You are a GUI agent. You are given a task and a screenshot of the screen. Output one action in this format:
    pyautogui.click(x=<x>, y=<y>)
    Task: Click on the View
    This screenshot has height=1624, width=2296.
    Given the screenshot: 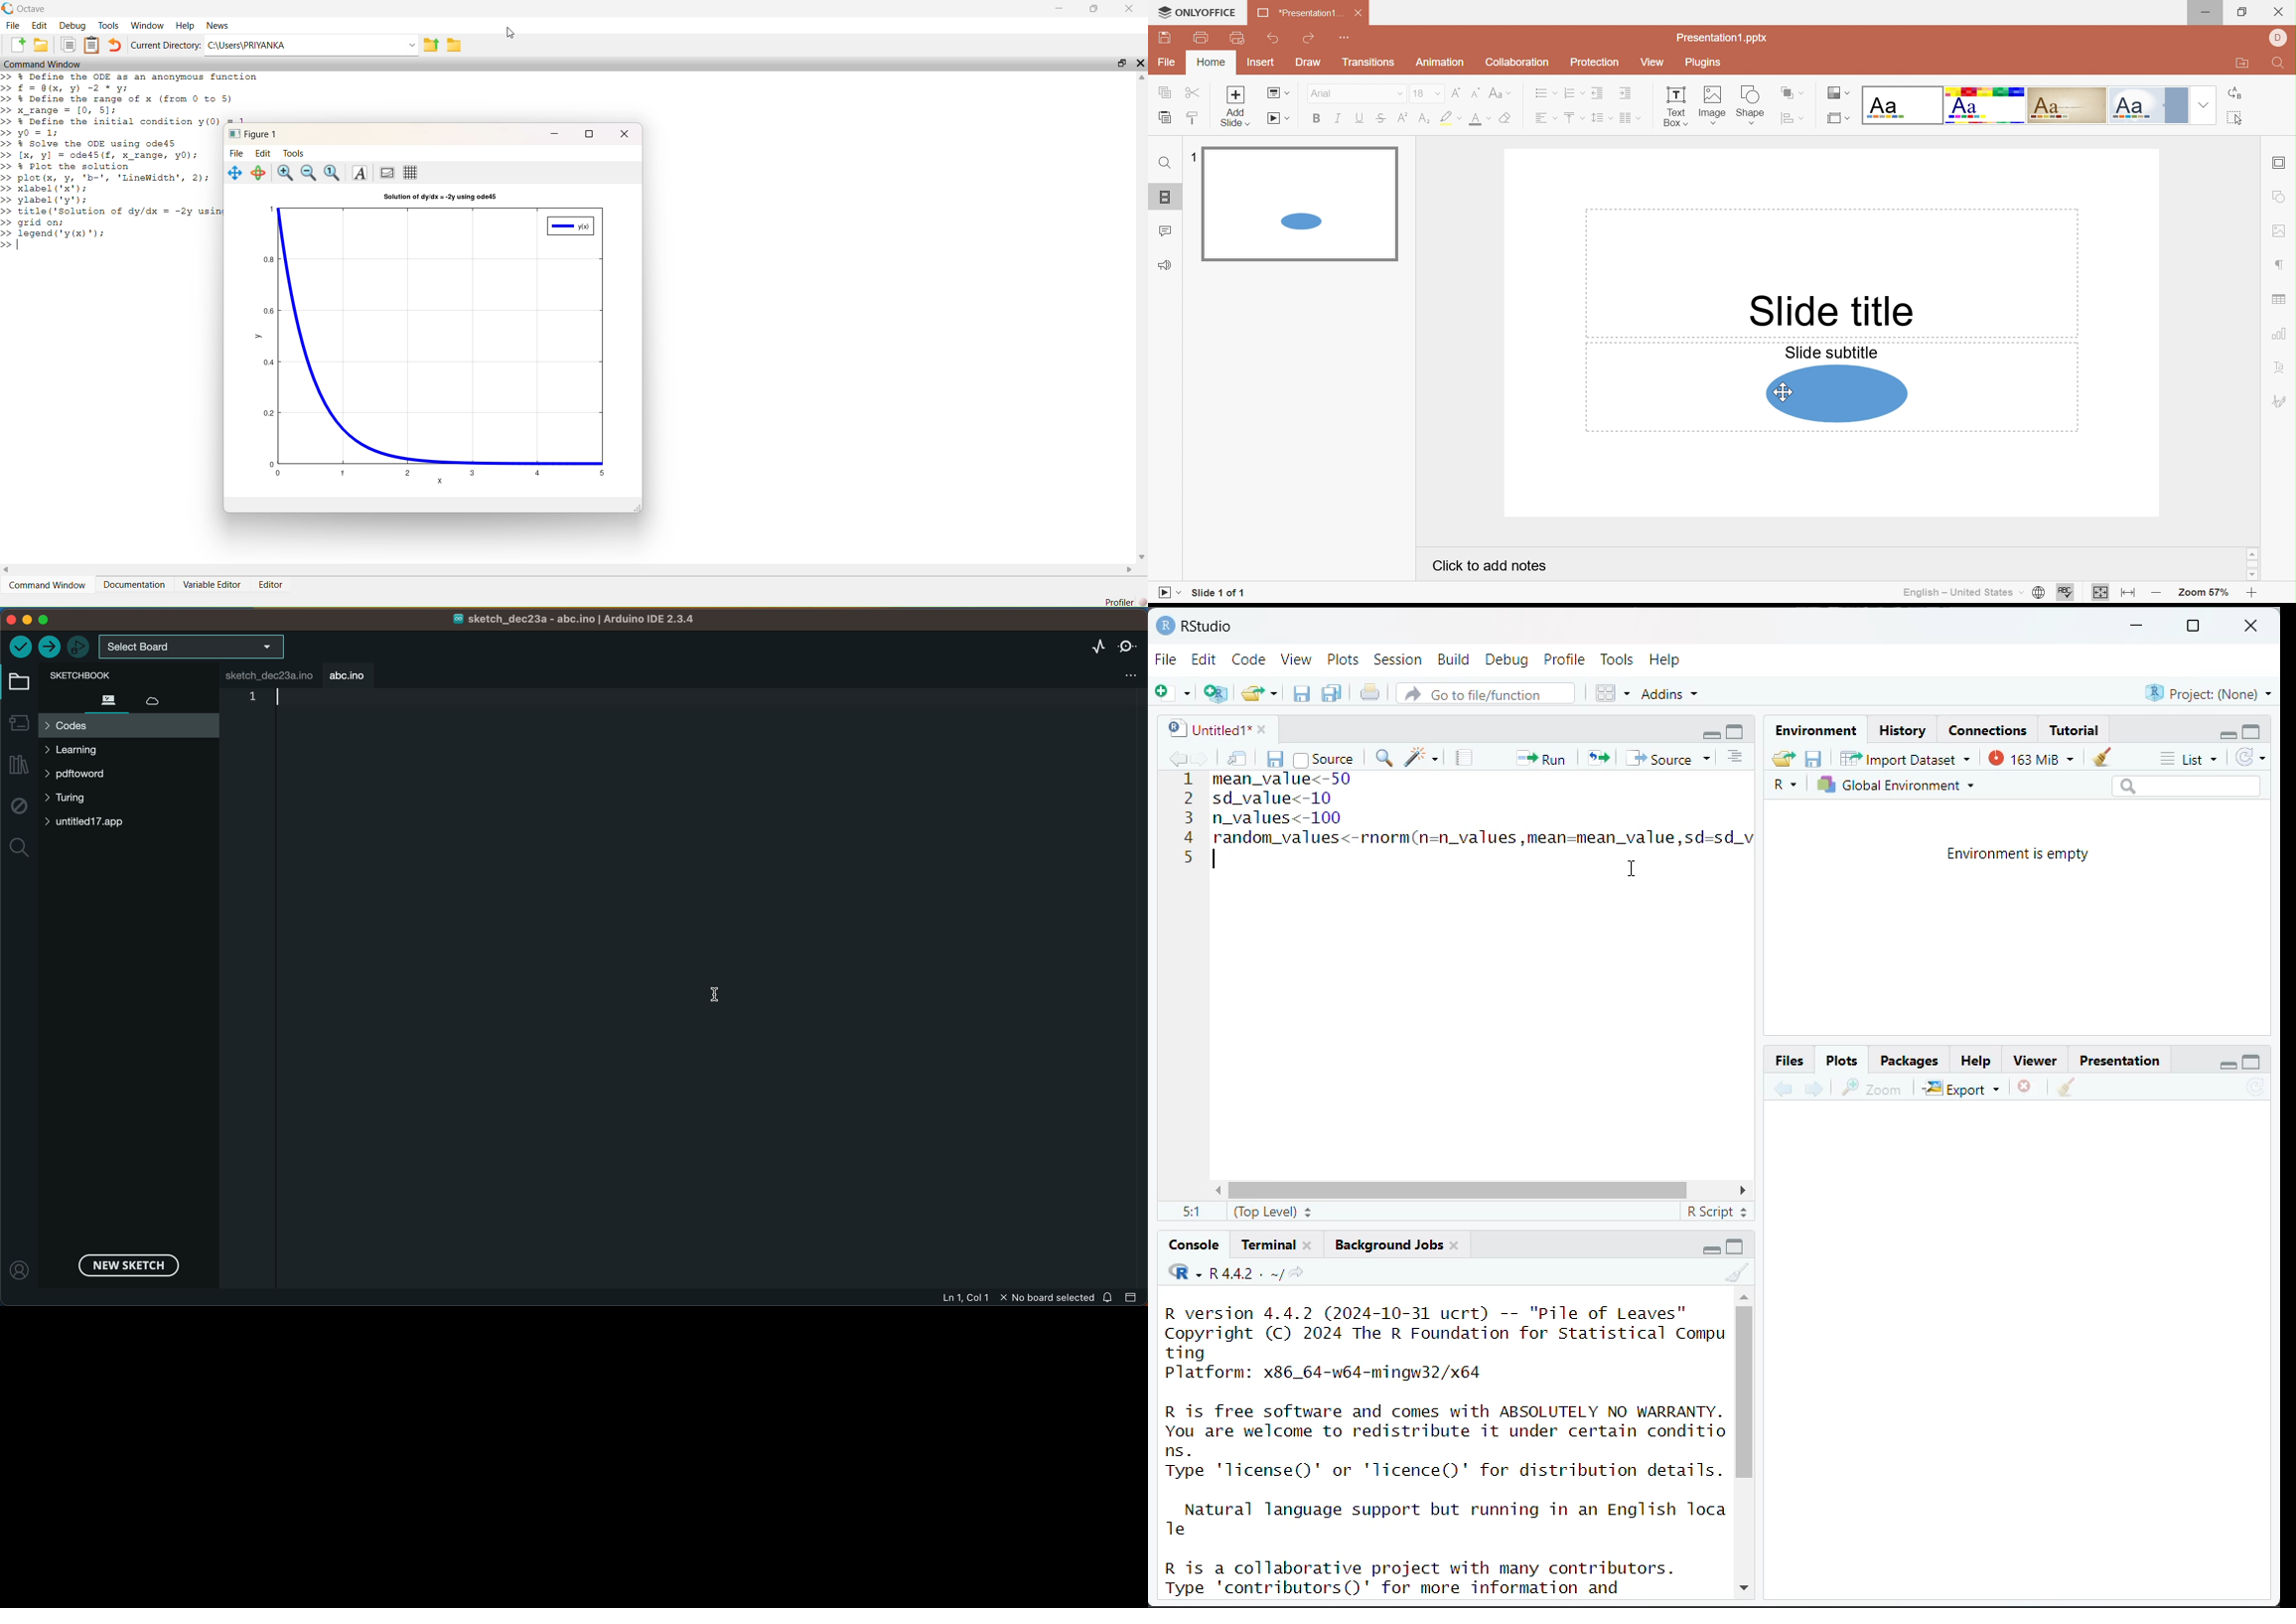 What is the action you would take?
    pyautogui.click(x=1297, y=661)
    